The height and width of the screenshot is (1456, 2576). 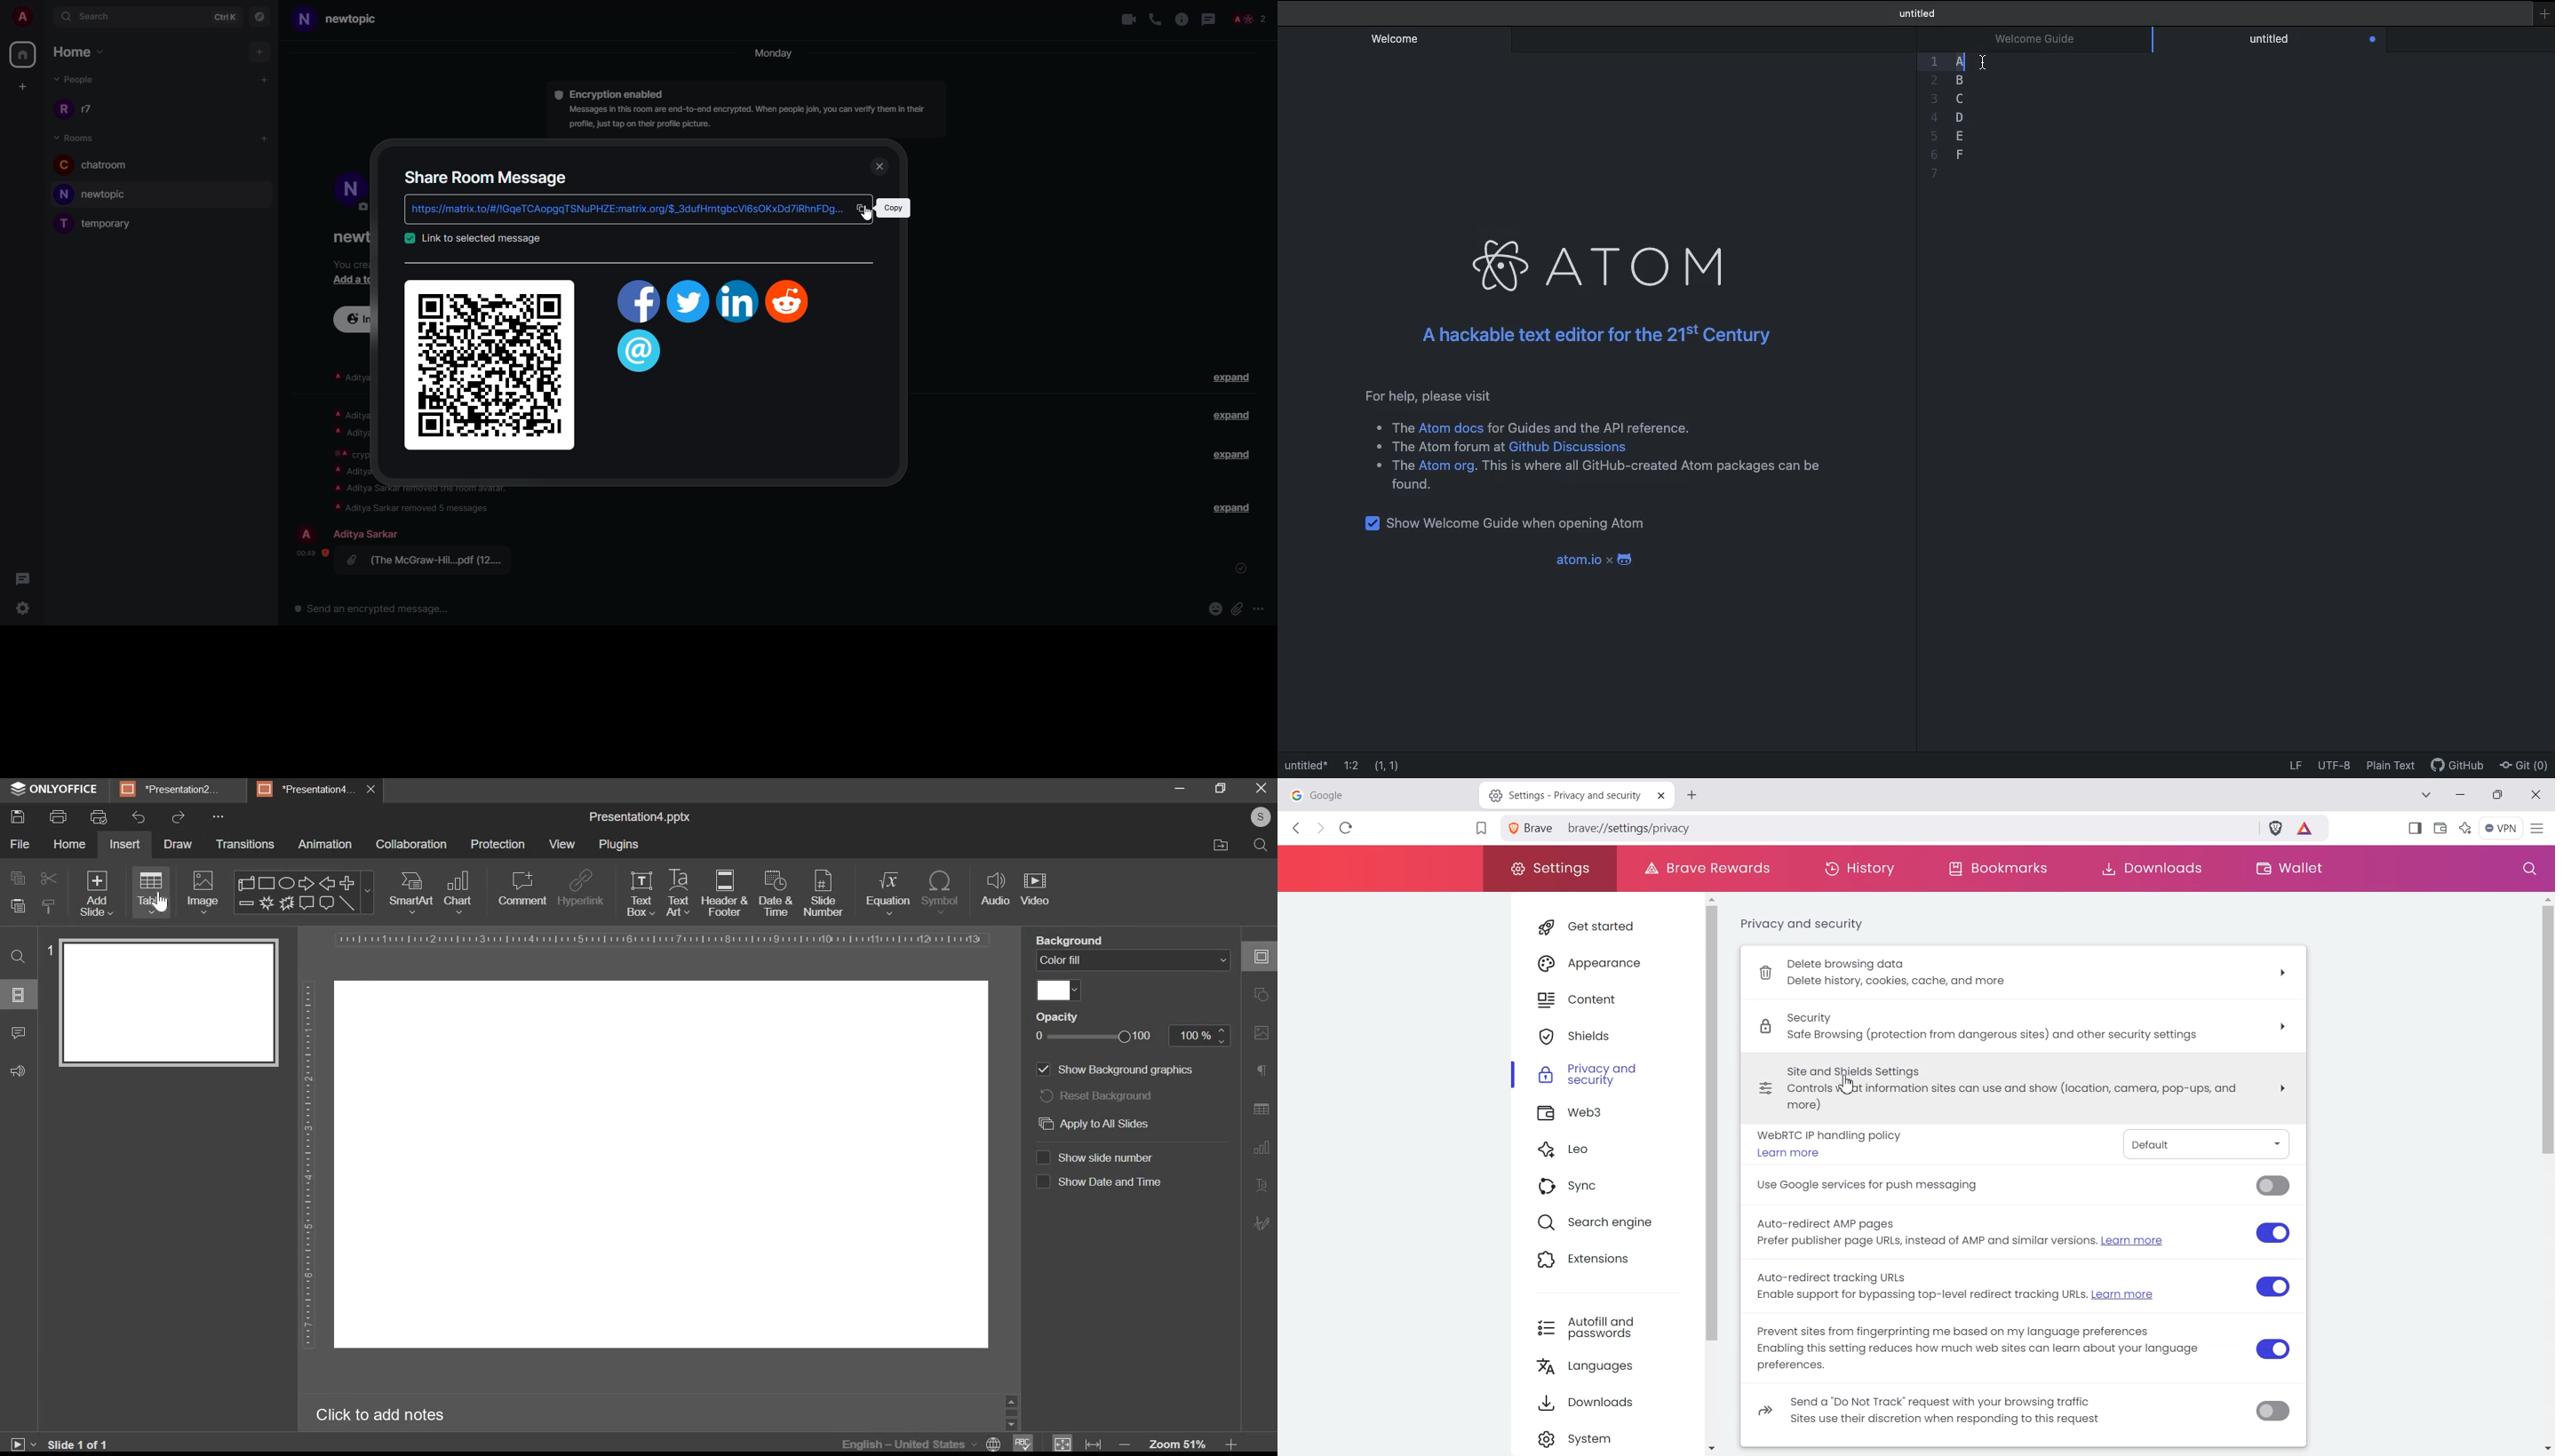 What do you see at coordinates (86, 53) in the screenshot?
I see `home` at bounding box center [86, 53].